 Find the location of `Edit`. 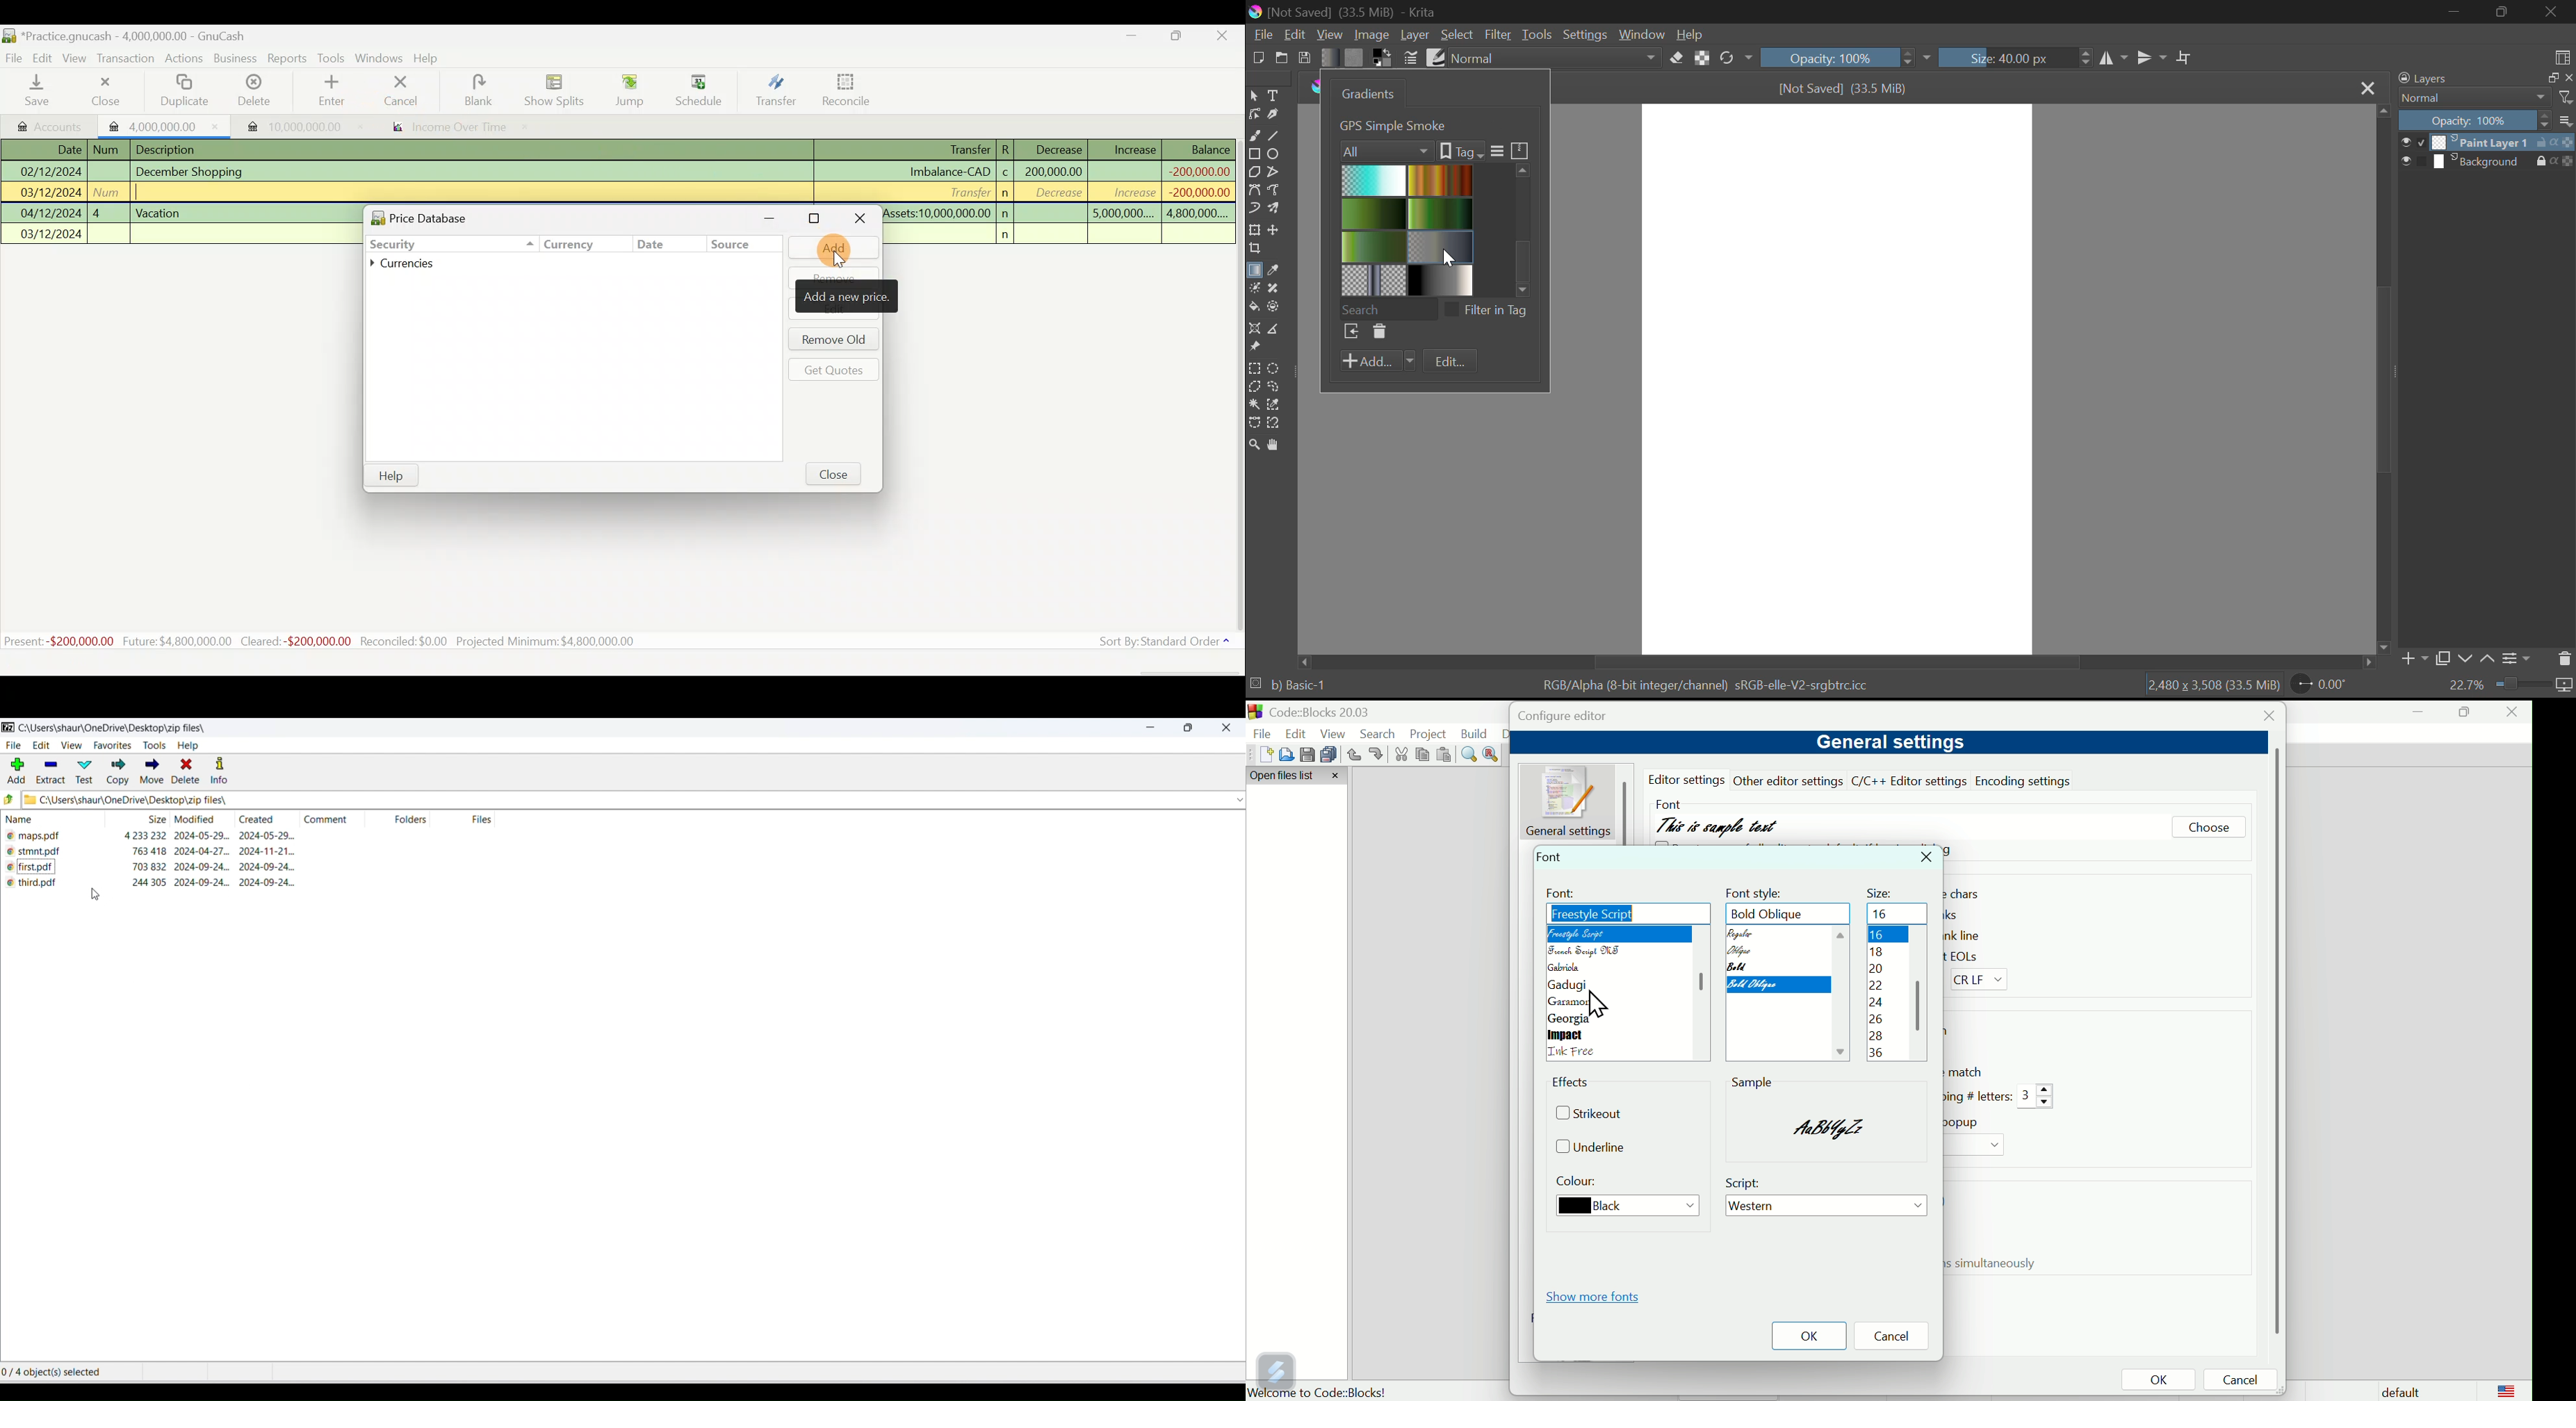

Edit is located at coordinates (1297, 732).